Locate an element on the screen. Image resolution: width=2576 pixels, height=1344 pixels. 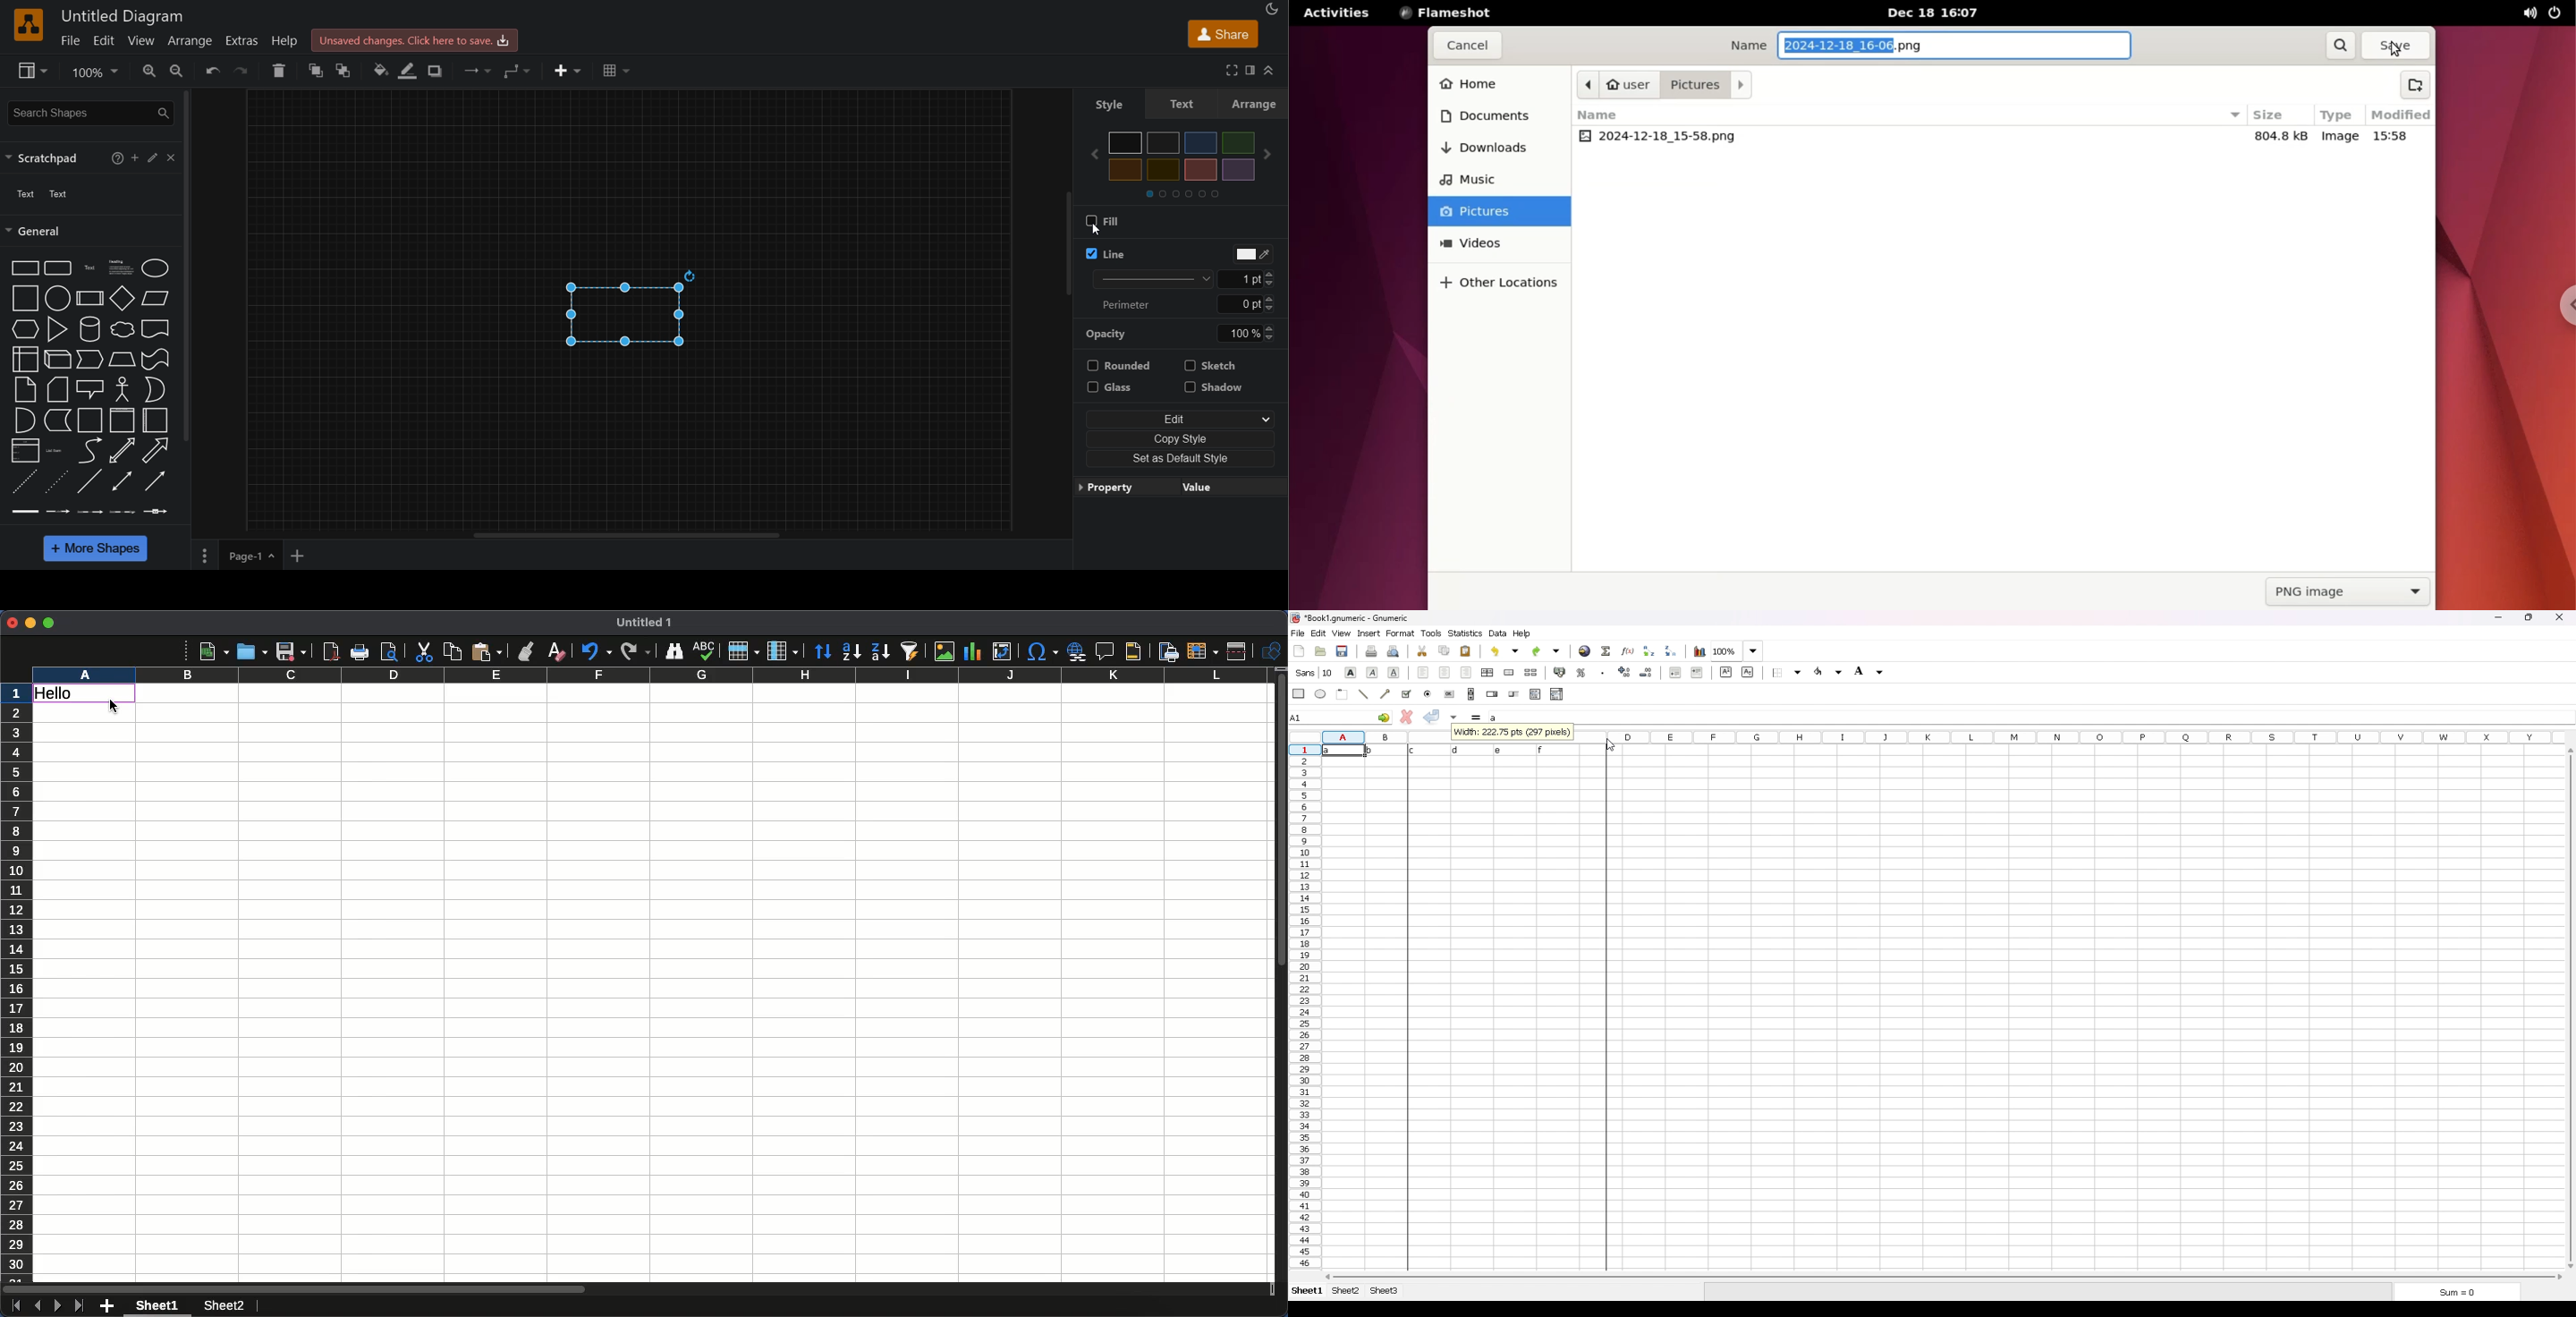
formula is located at coordinates (1477, 718).